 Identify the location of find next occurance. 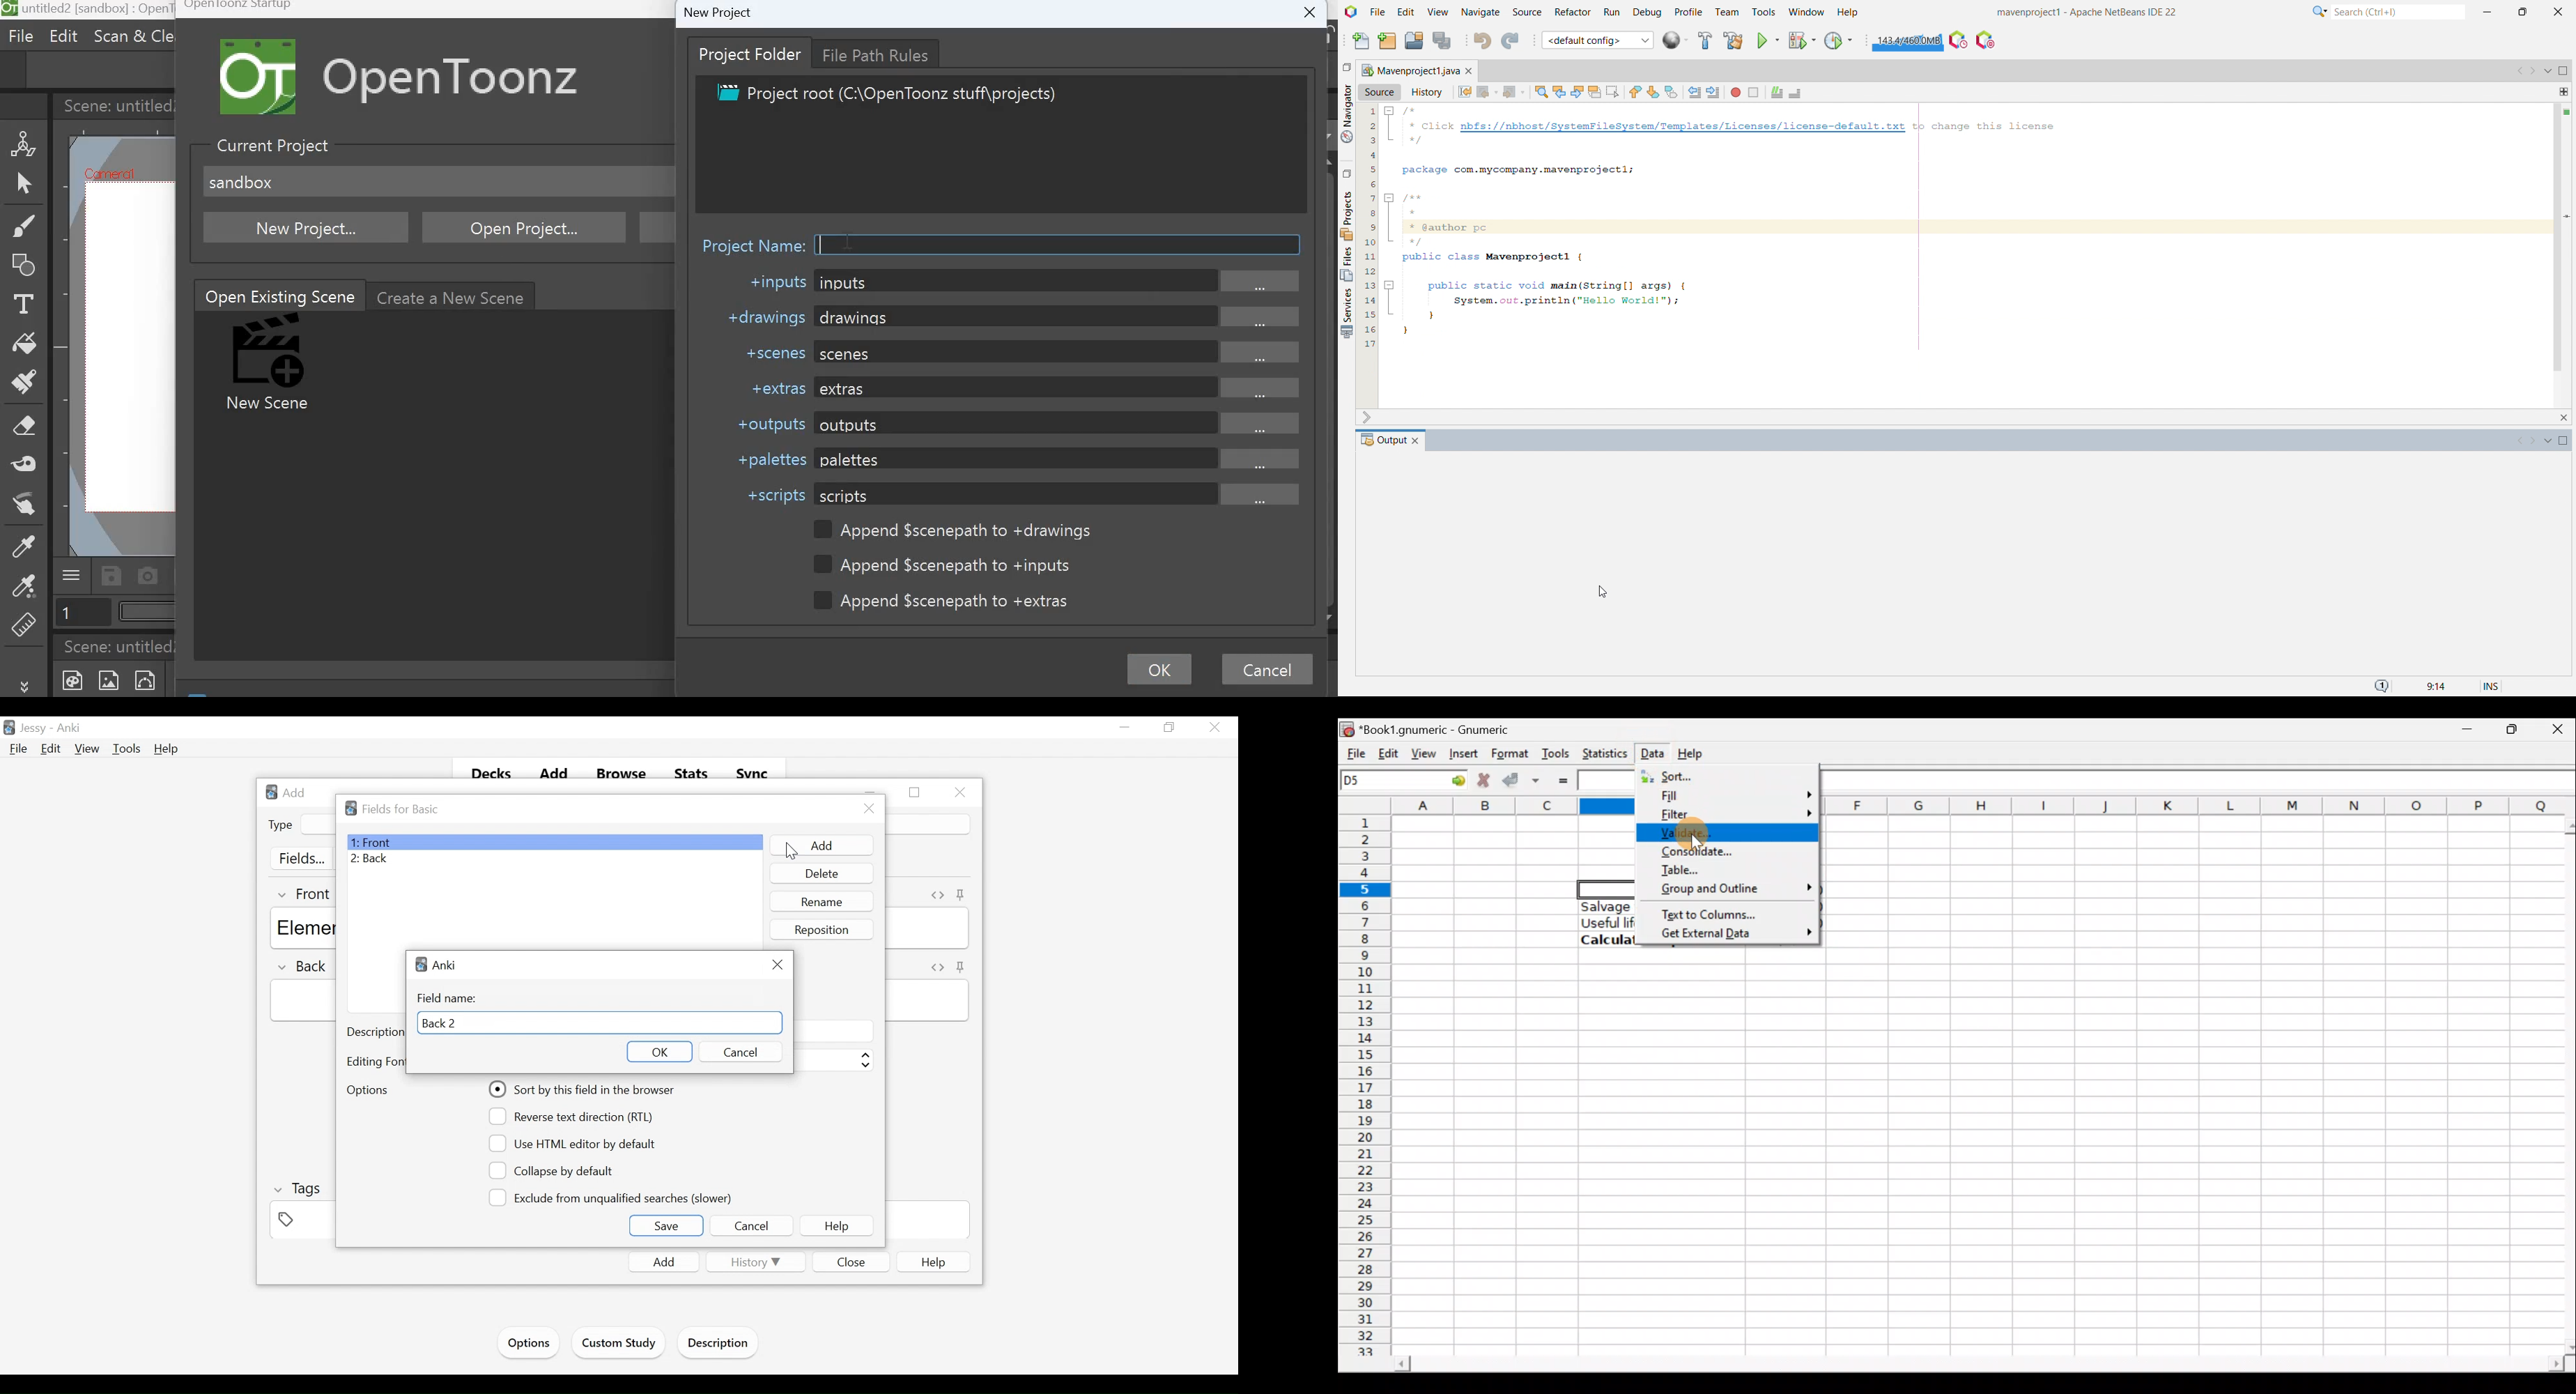
(1577, 93).